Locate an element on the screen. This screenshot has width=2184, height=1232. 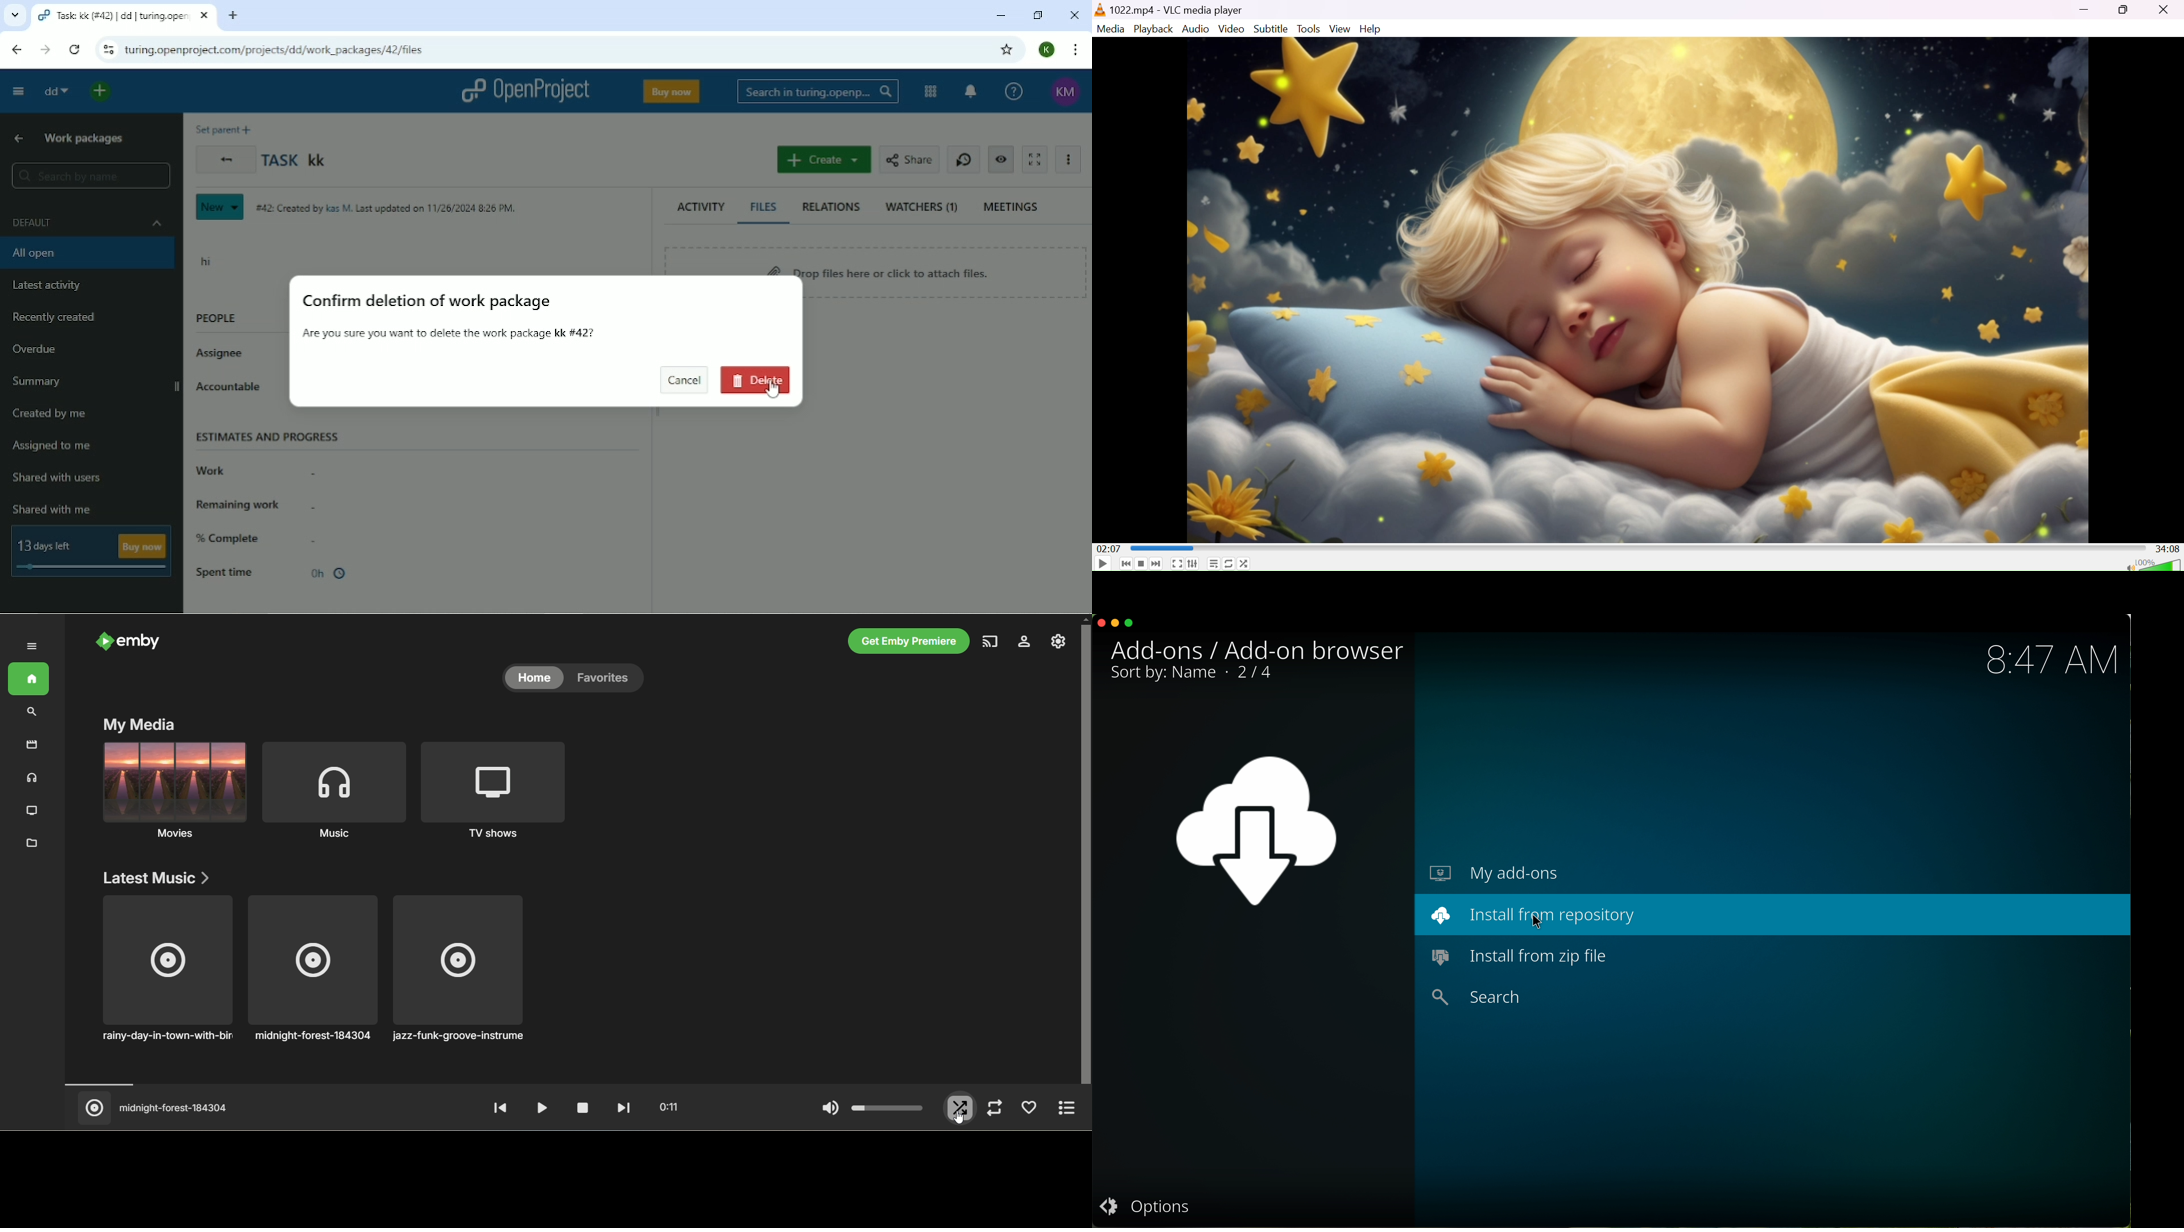
Assignee is located at coordinates (228, 355).